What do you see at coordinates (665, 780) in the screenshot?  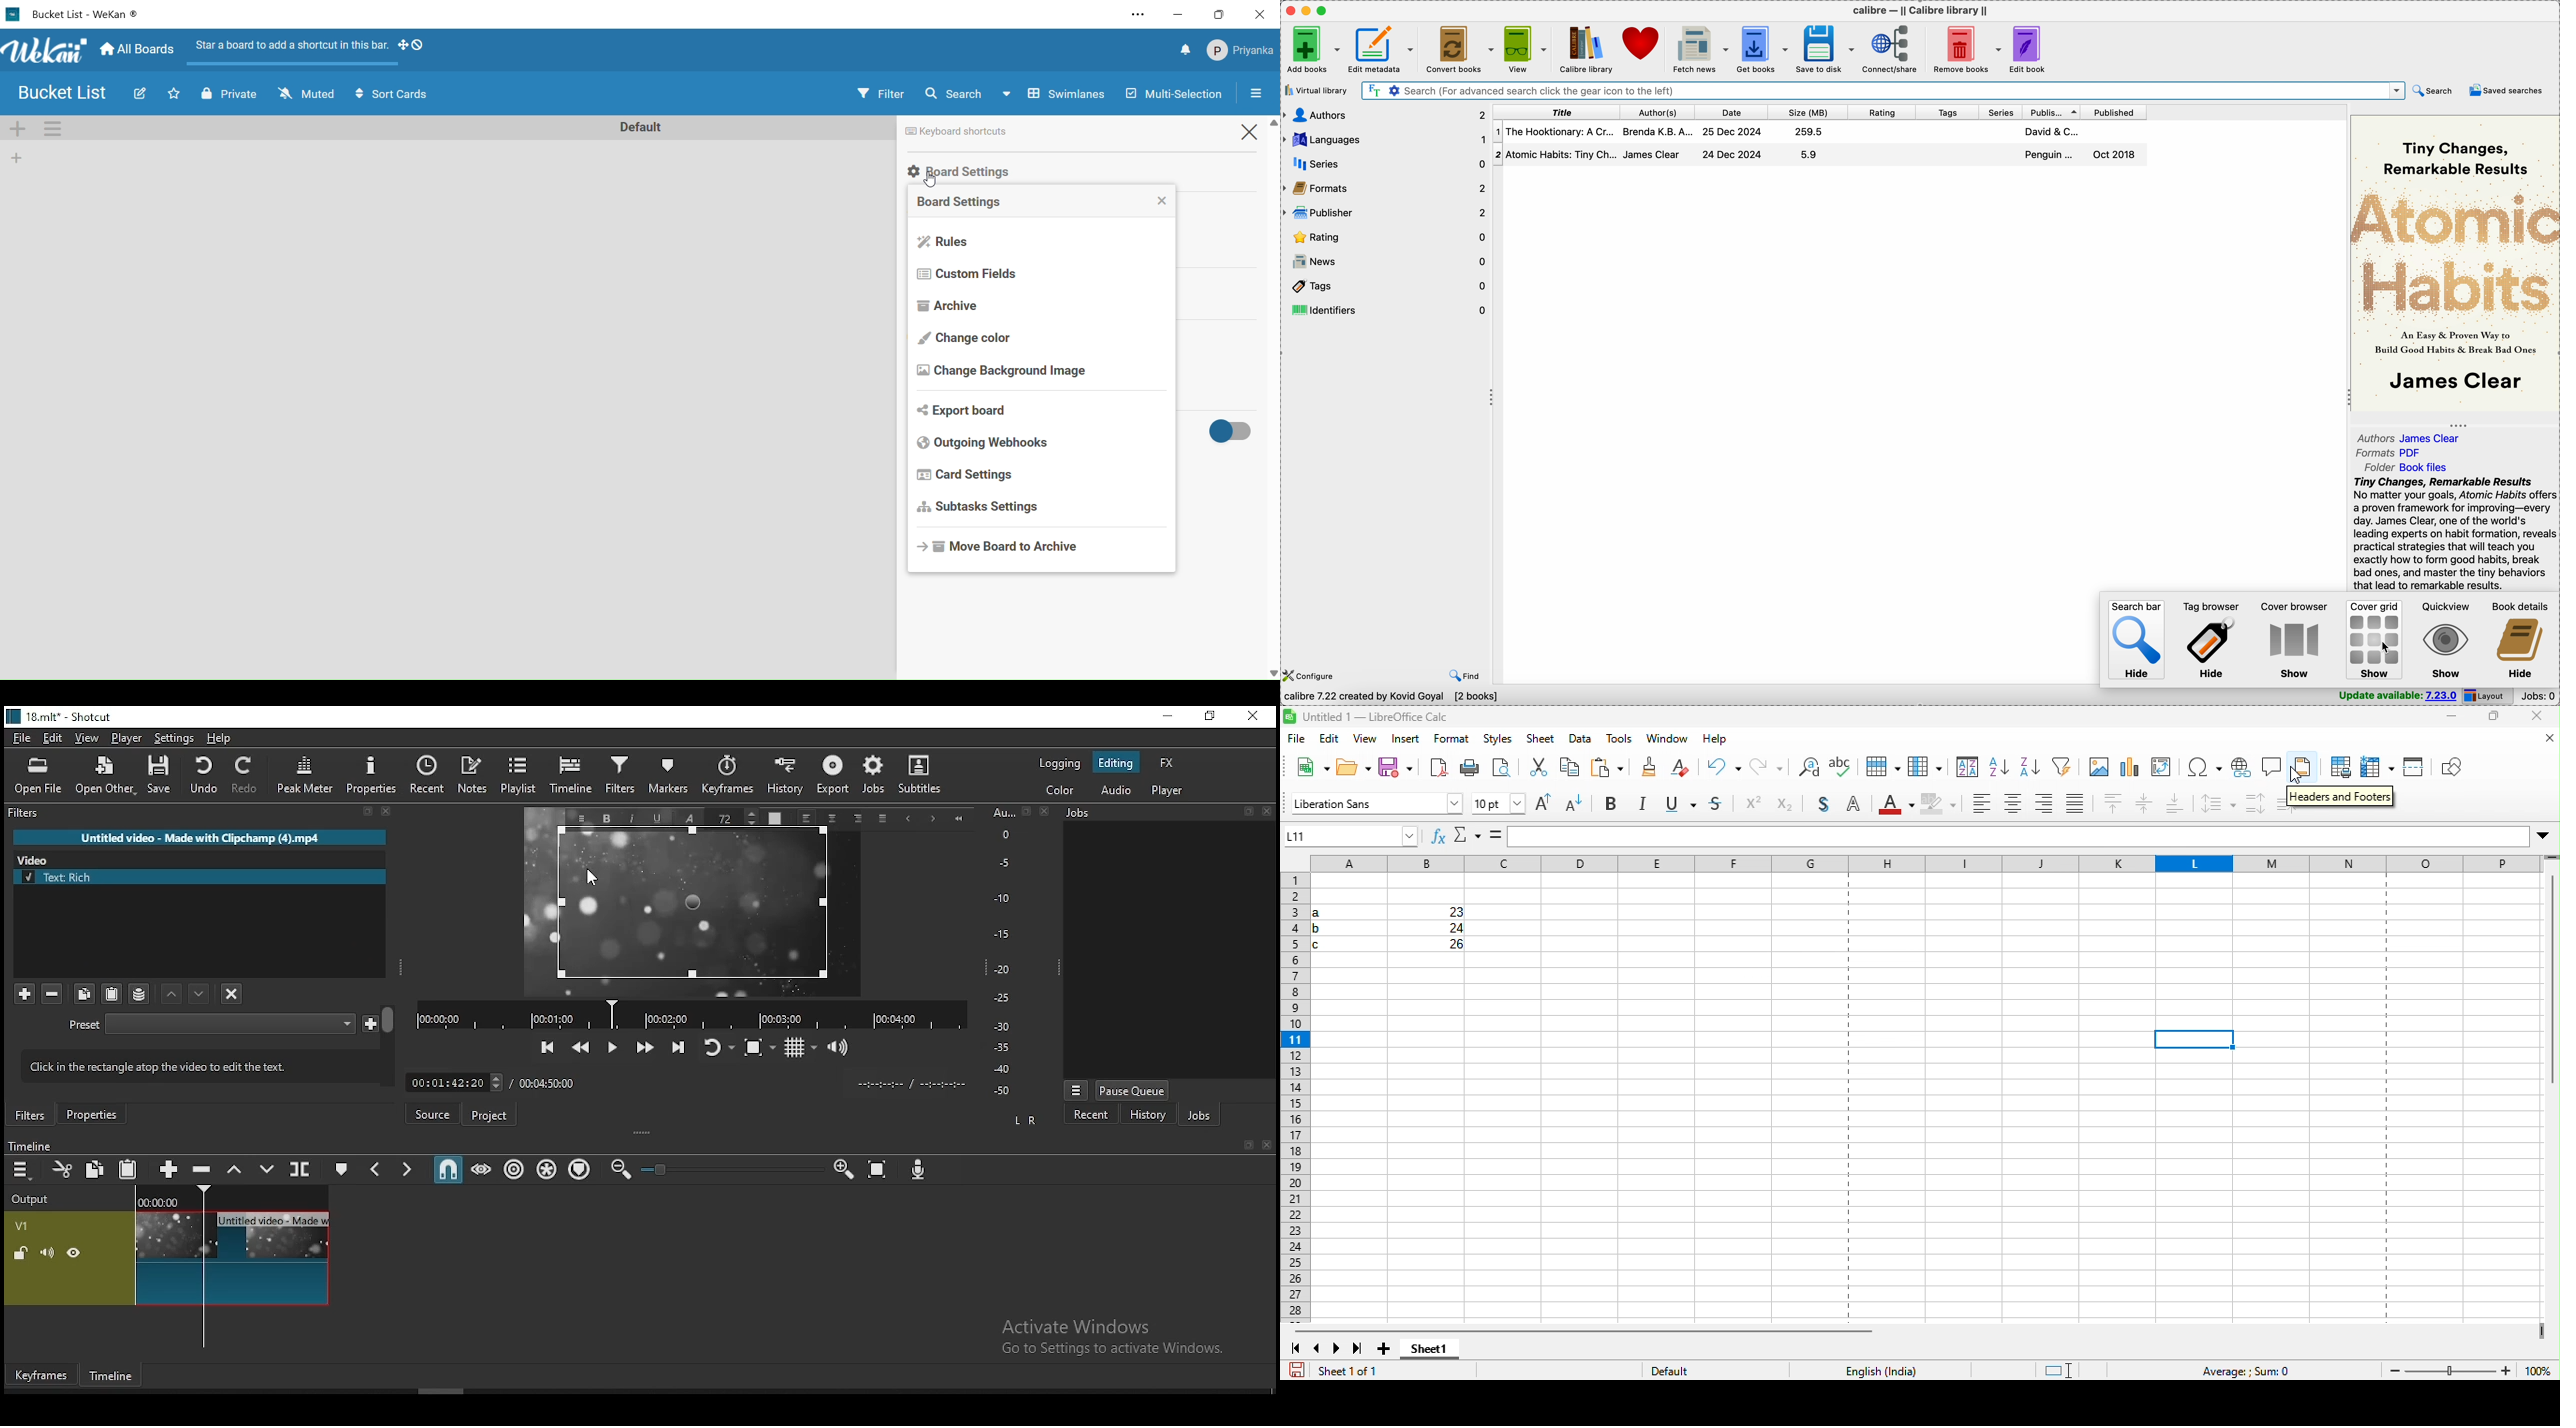 I see `markers` at bounding box center [665, 780].